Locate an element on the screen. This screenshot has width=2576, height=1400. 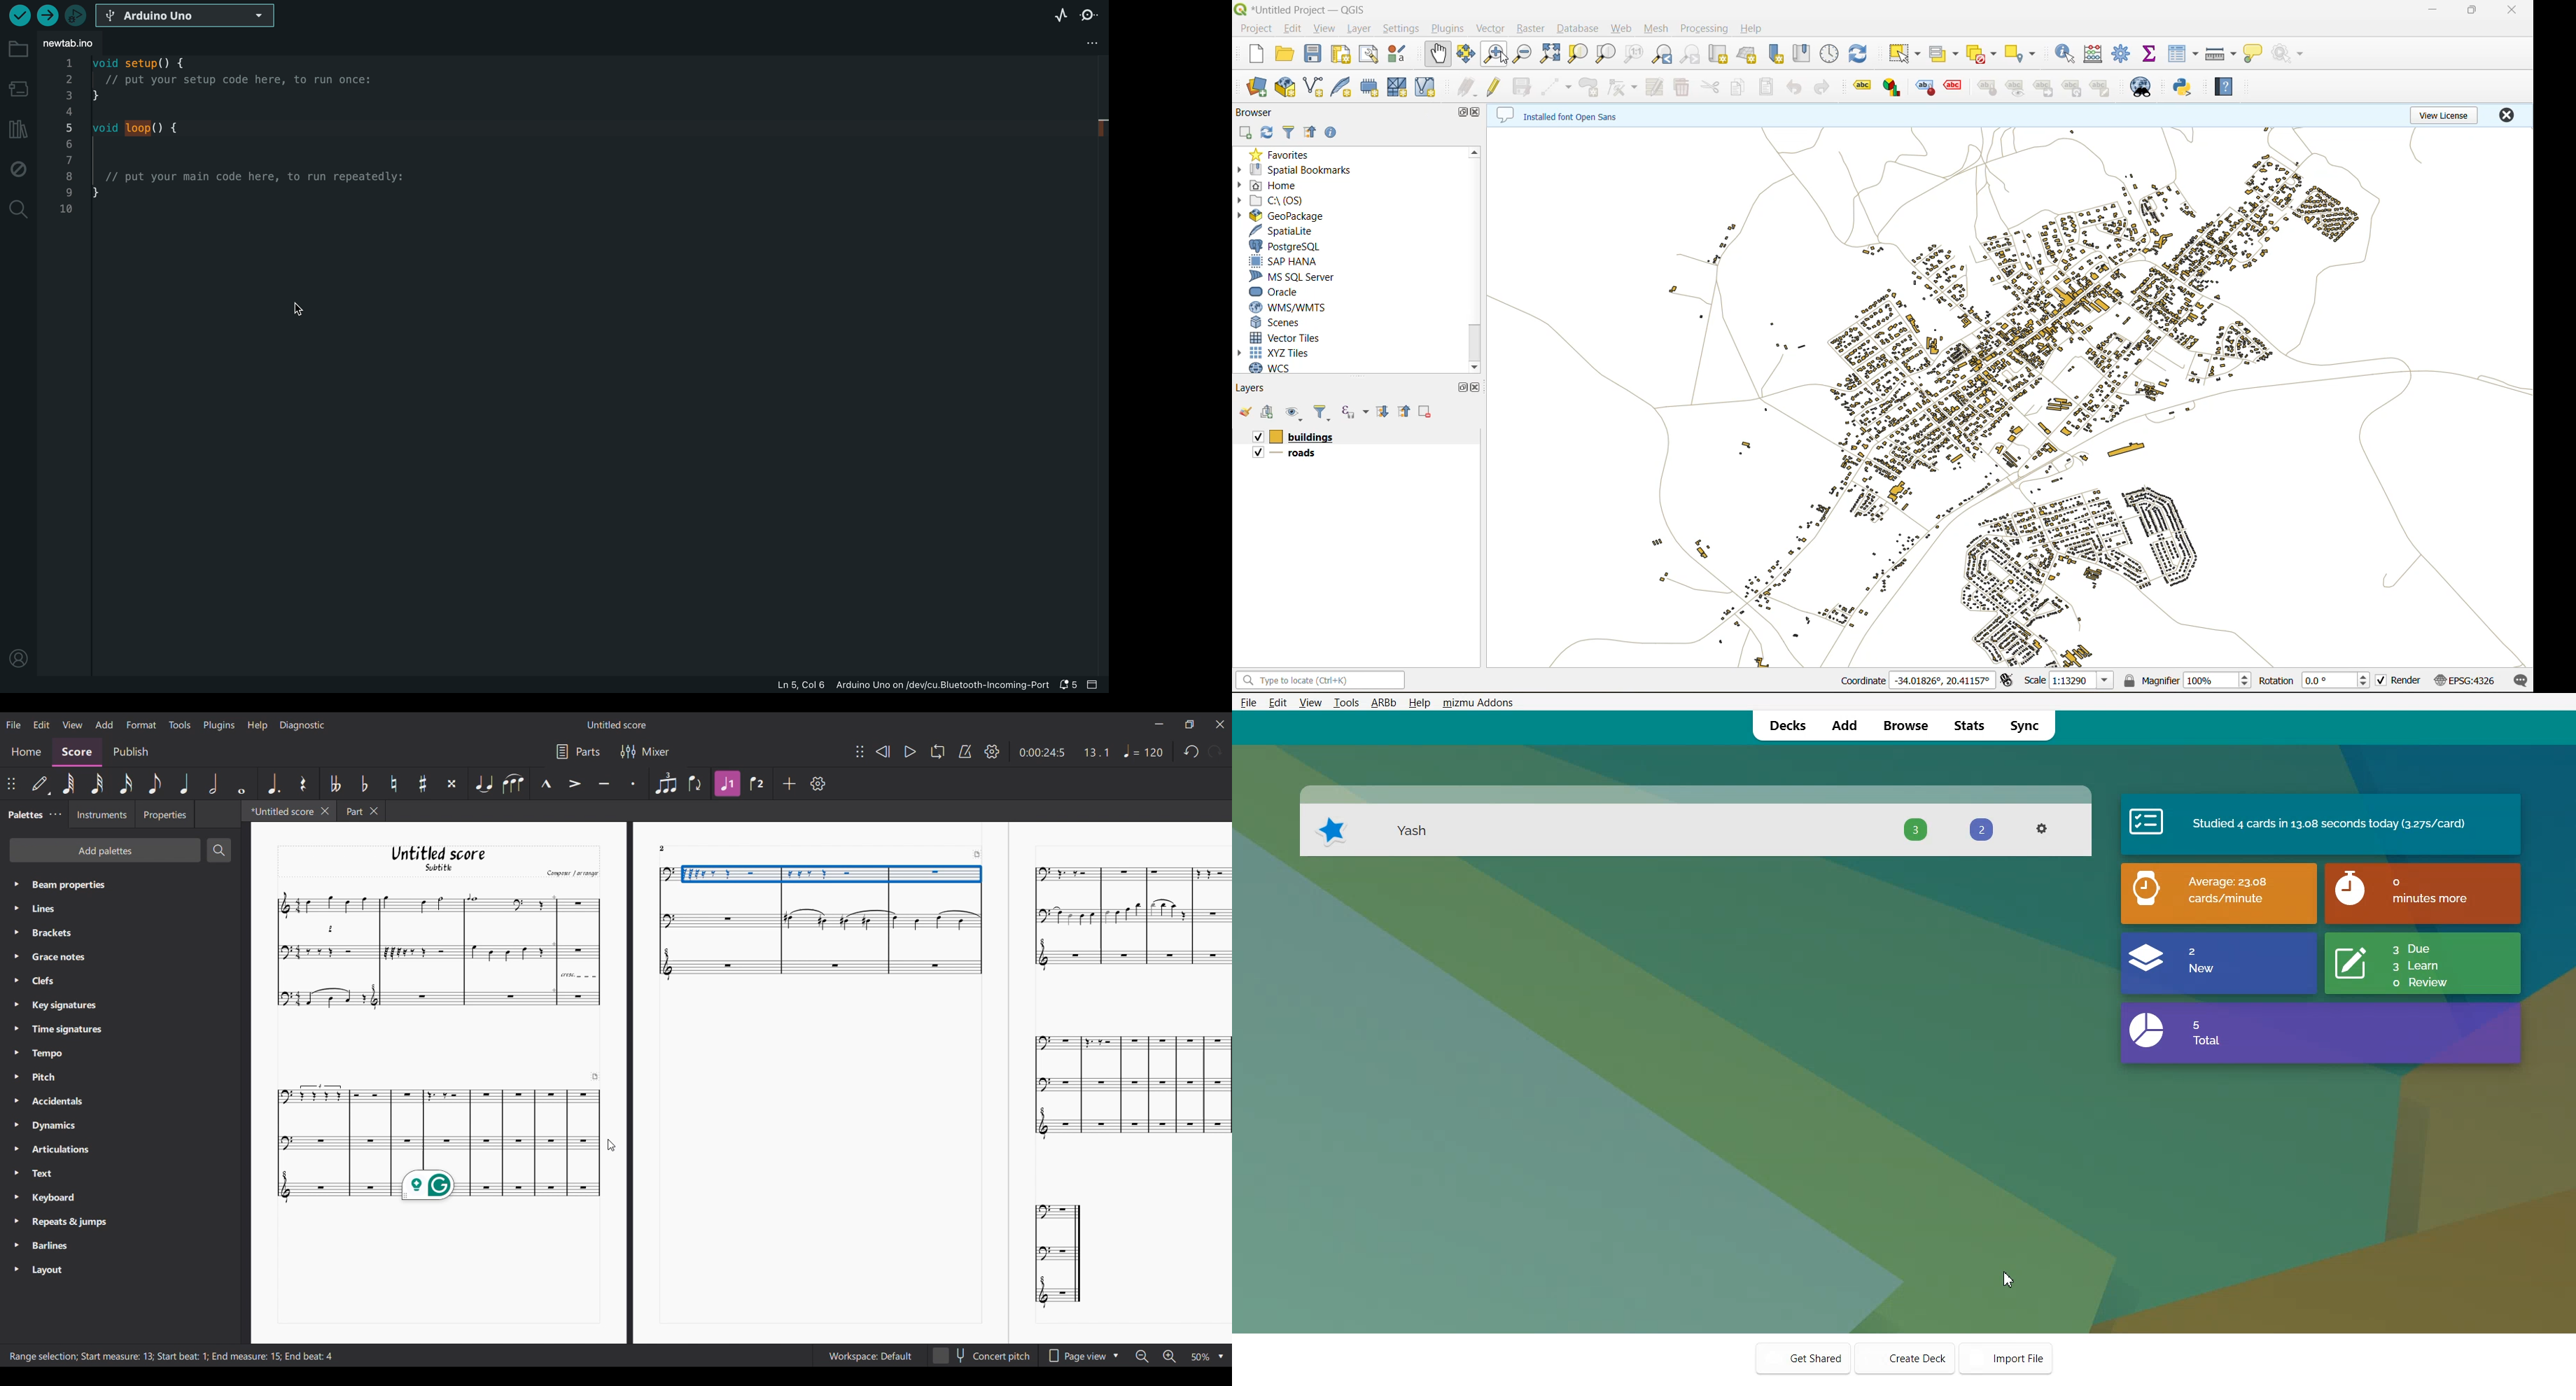
select is located at coordinates (1903, 54).